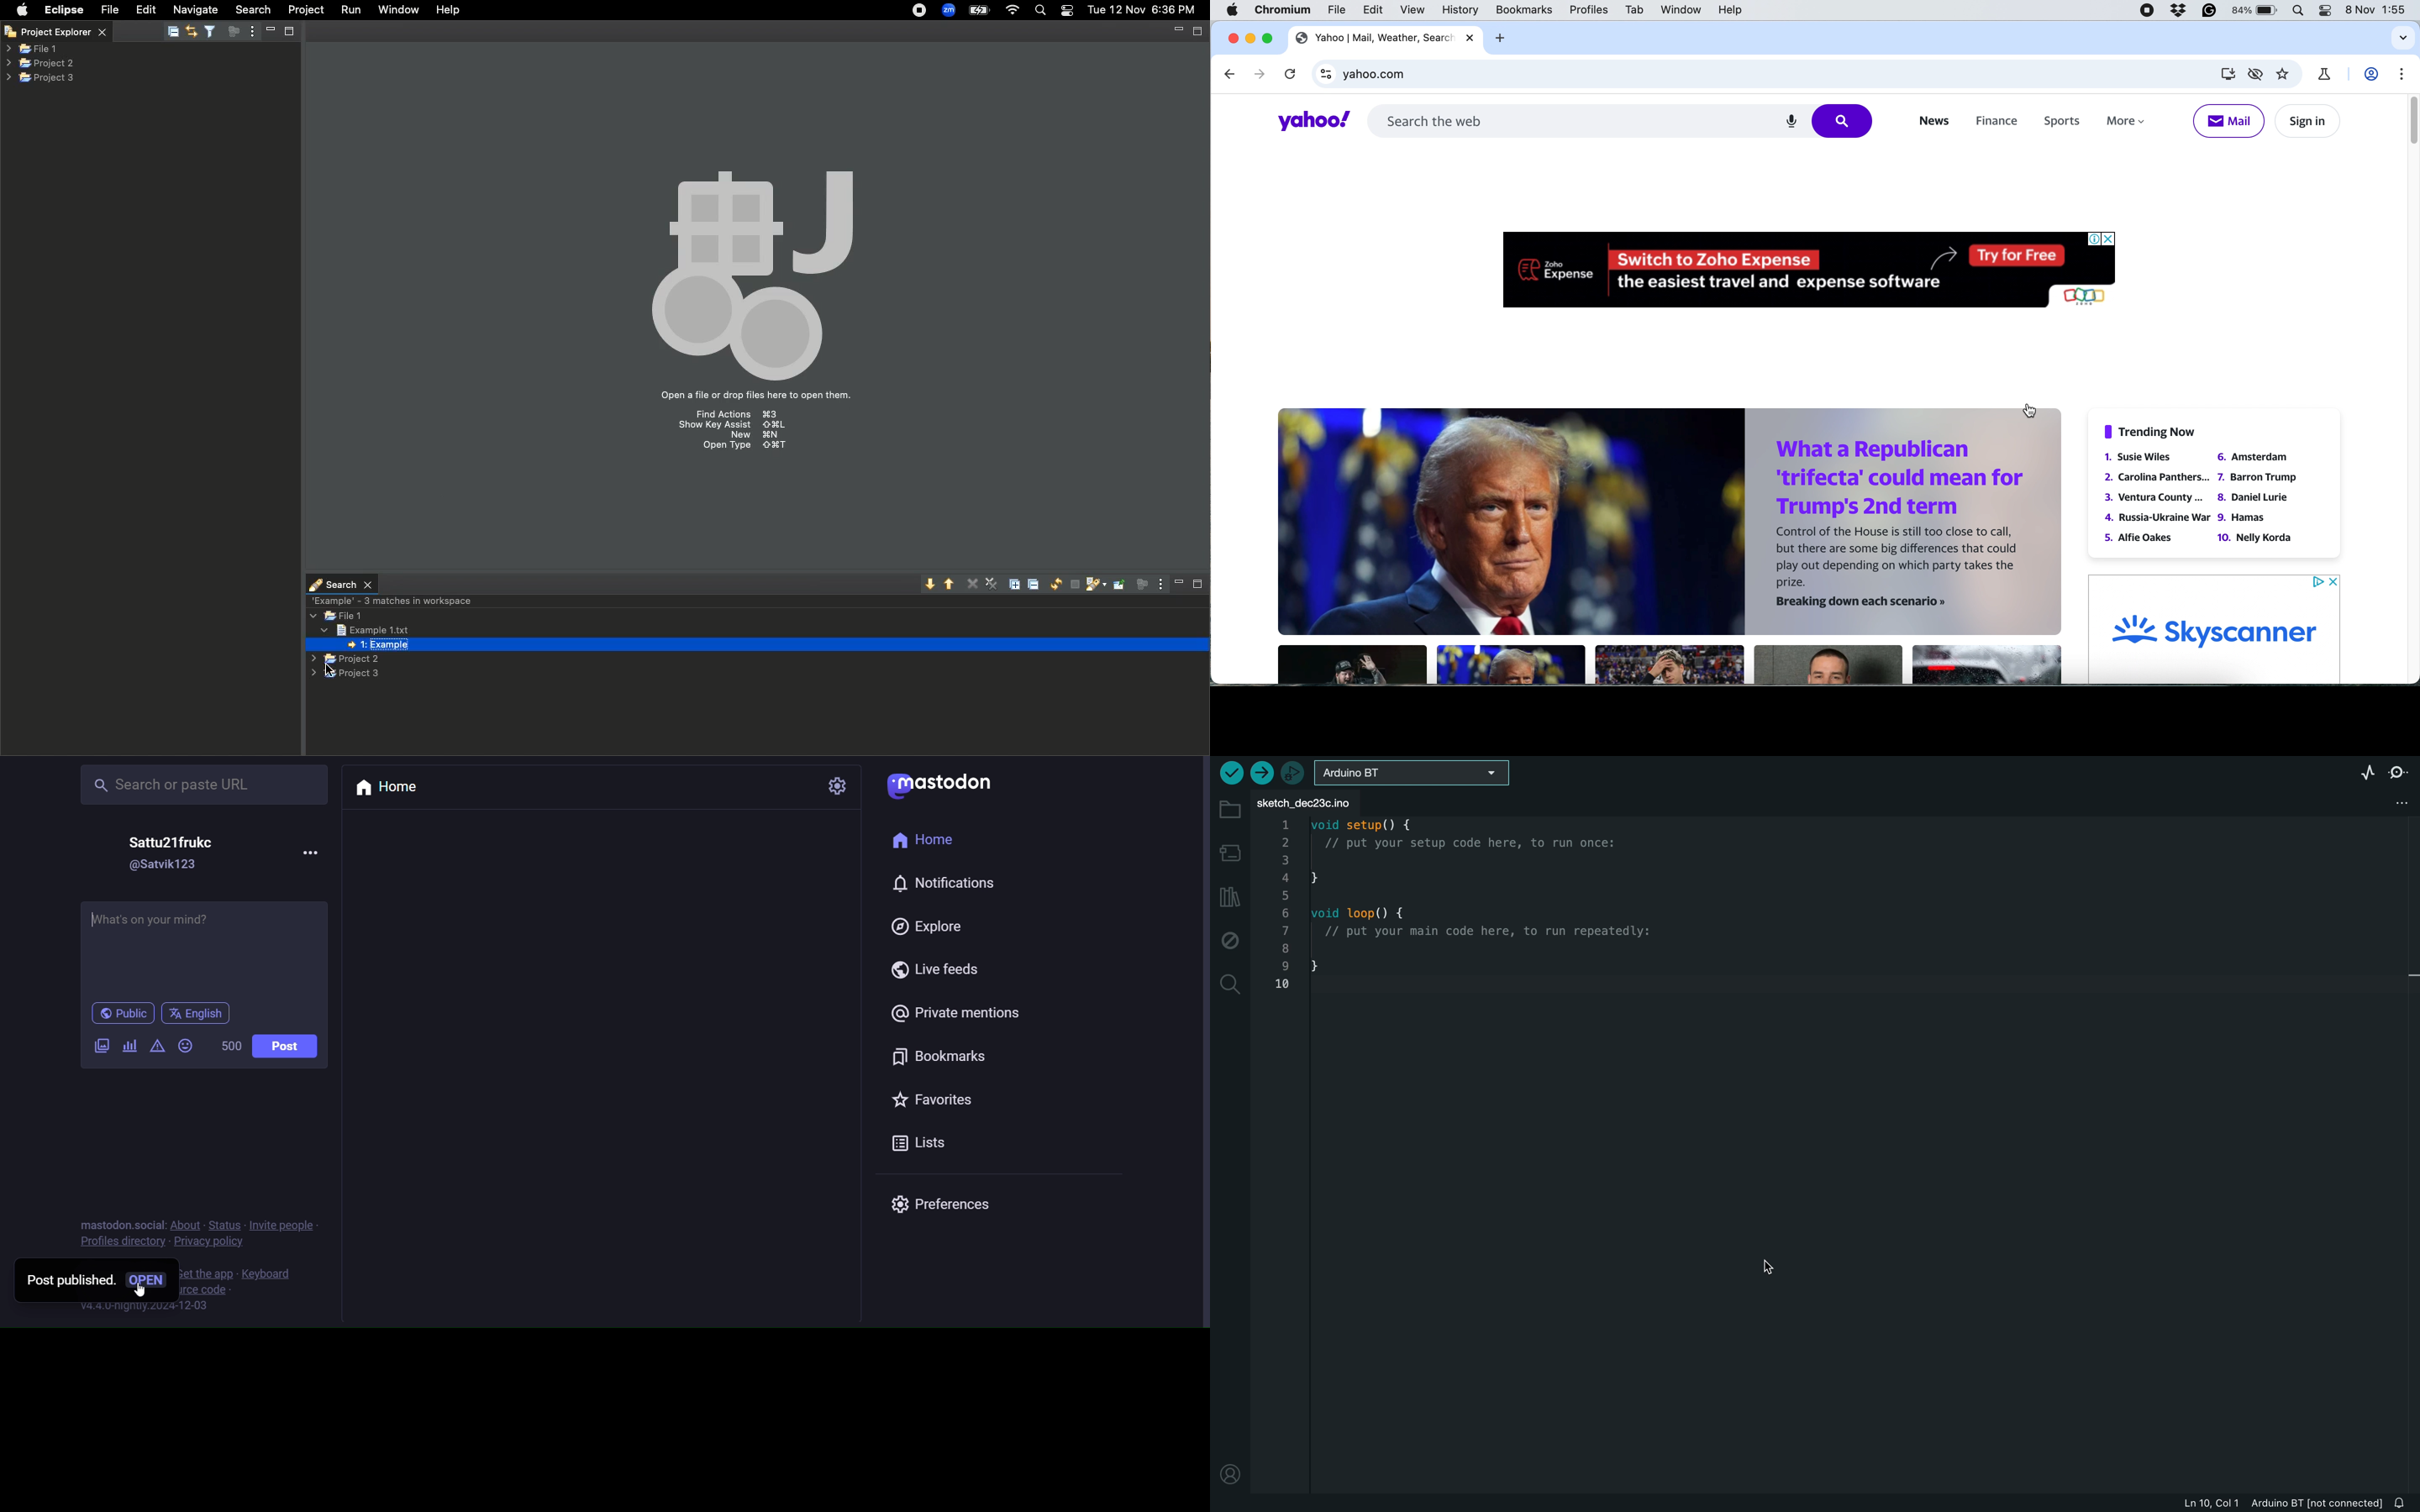 The height and width of the screenshot is (1512, 2436). I want to click on Date/time, so click(1143, 9).